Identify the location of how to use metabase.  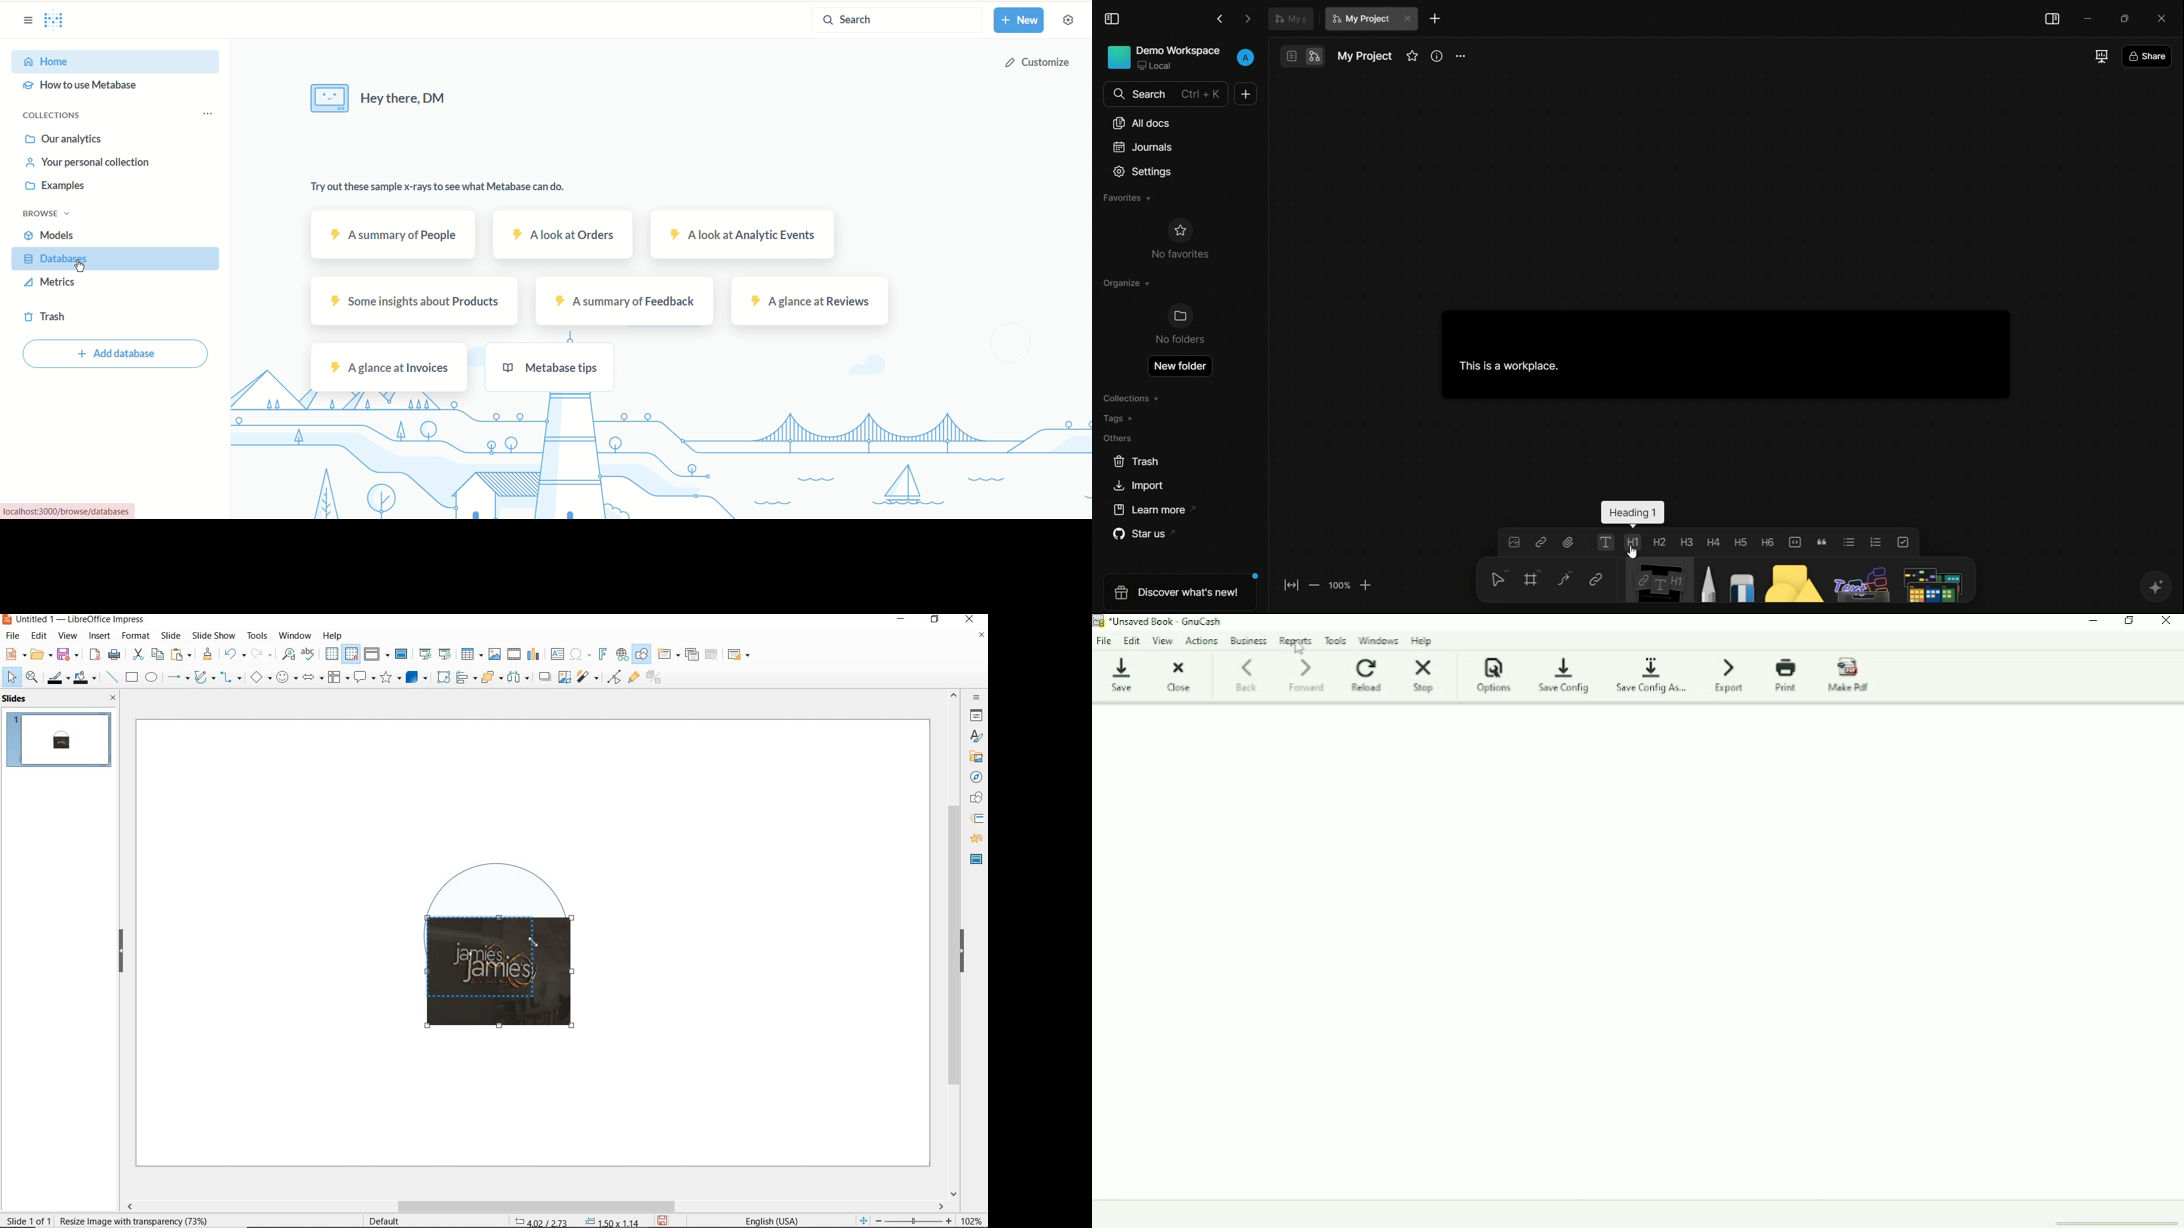
(80, 86).